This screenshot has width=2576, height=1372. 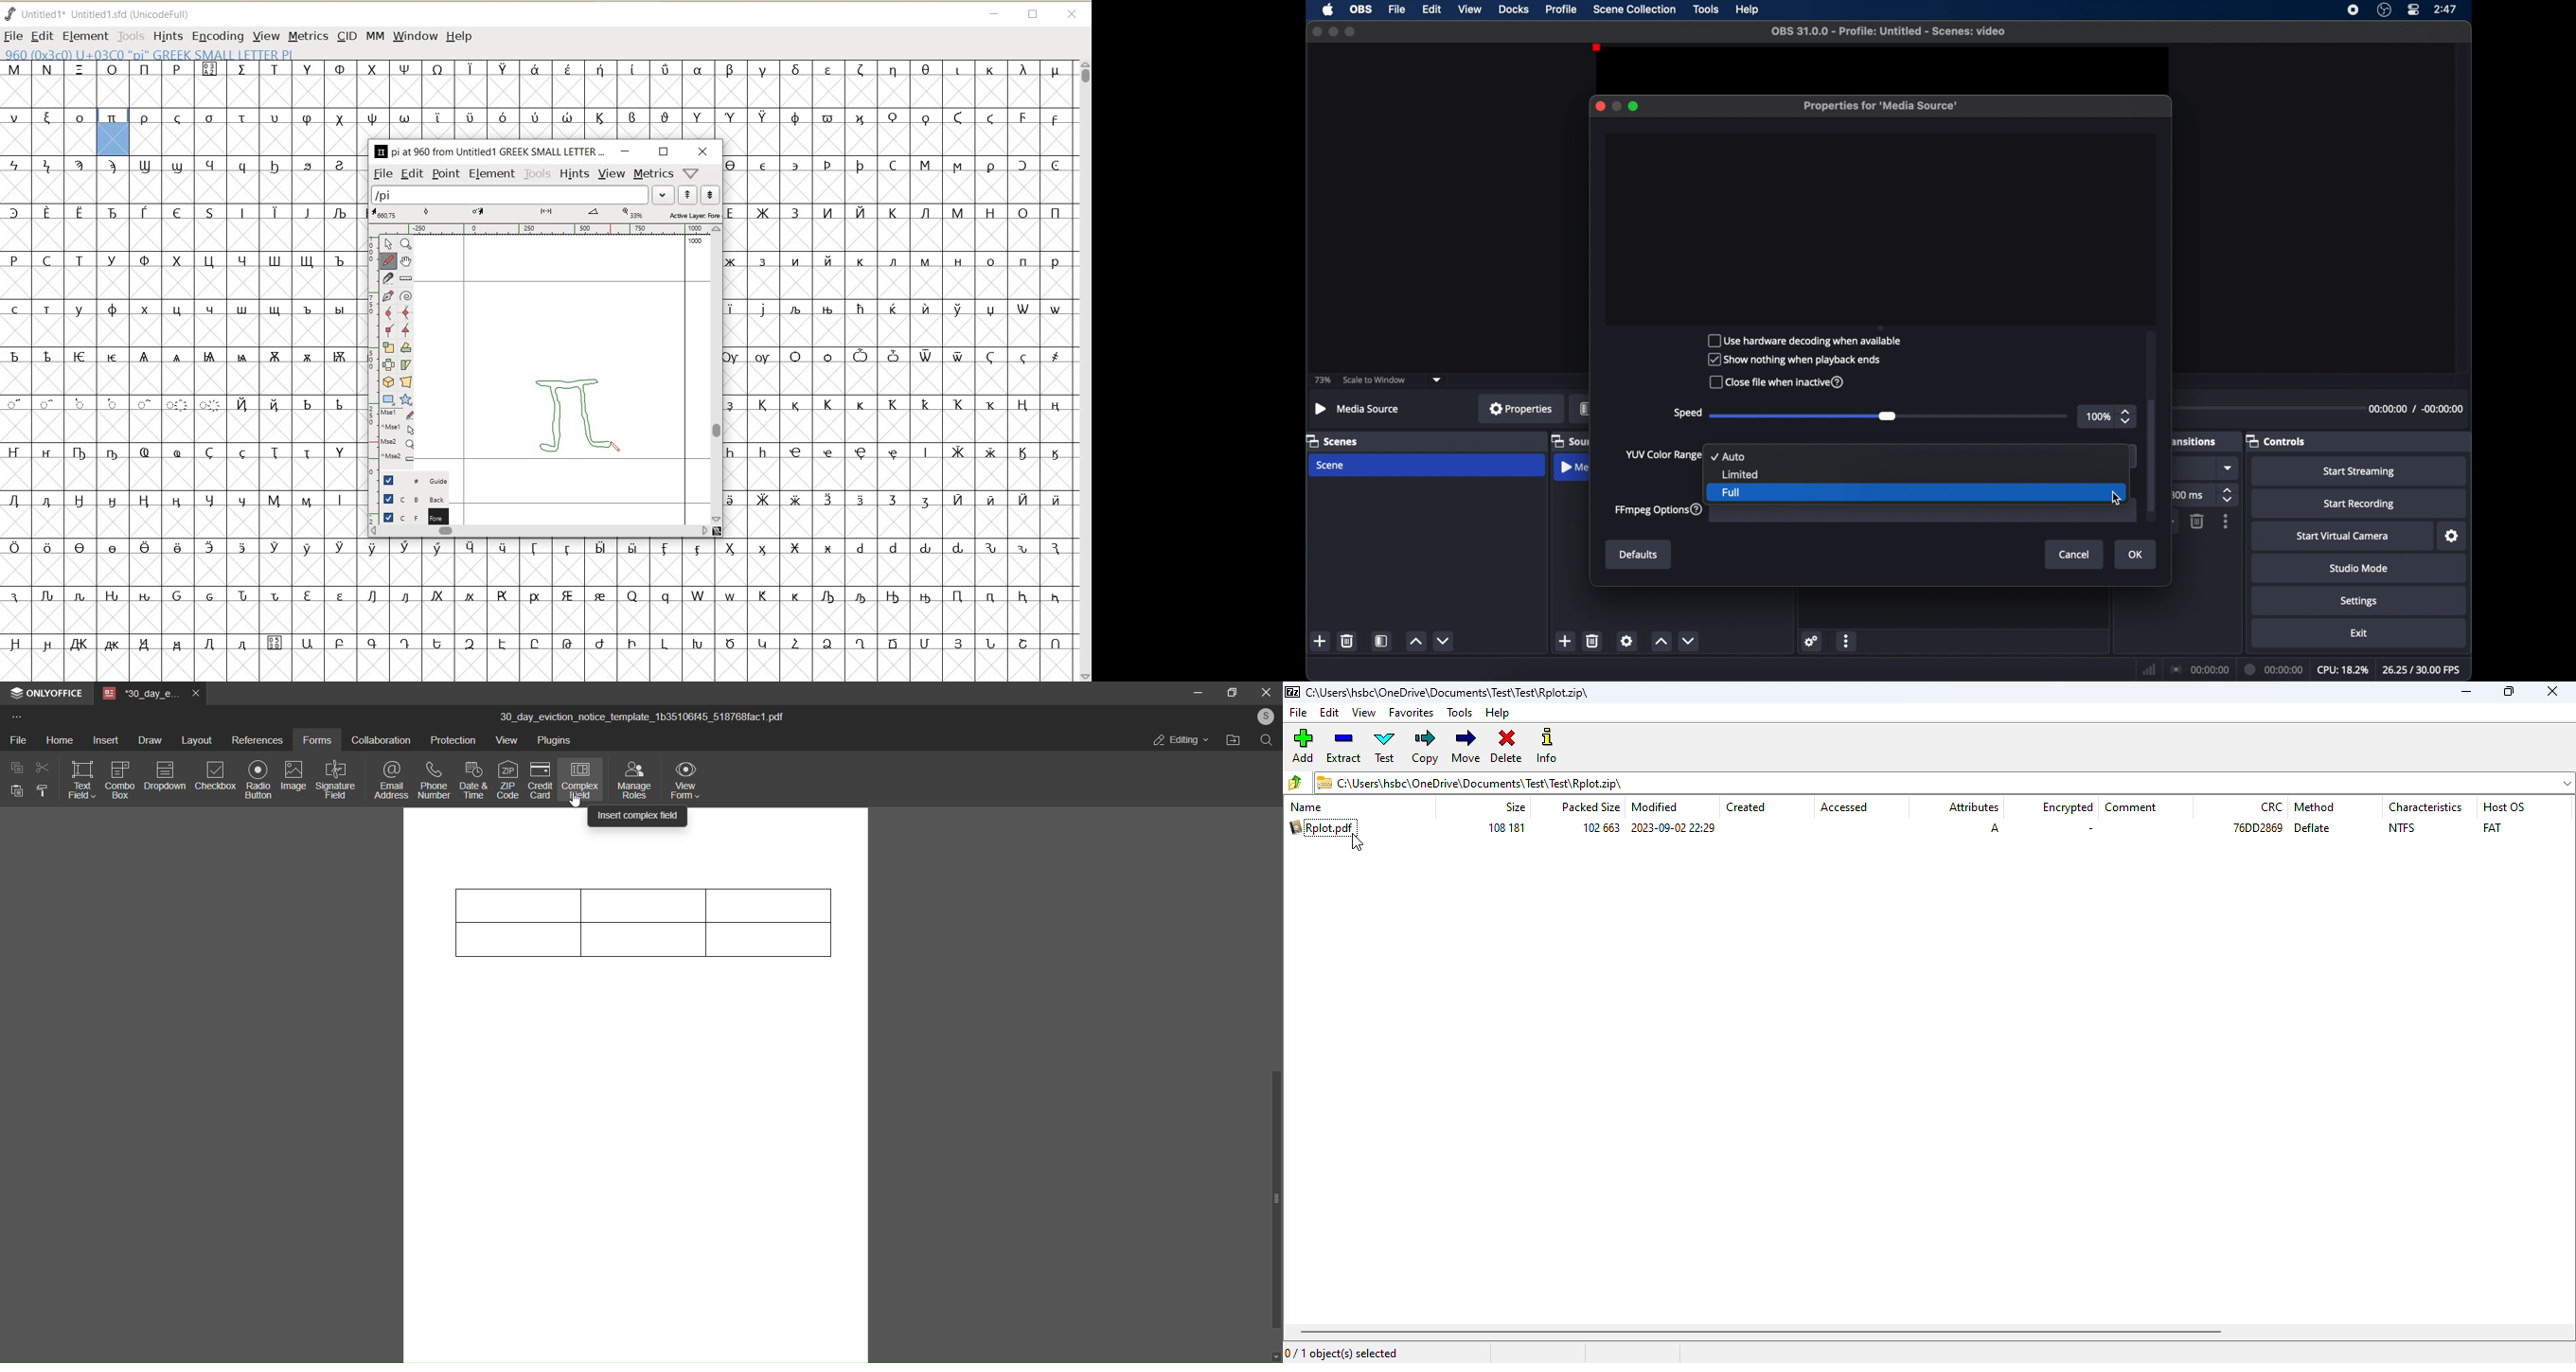 I want to click on editing, so click(x=1180, y=742).